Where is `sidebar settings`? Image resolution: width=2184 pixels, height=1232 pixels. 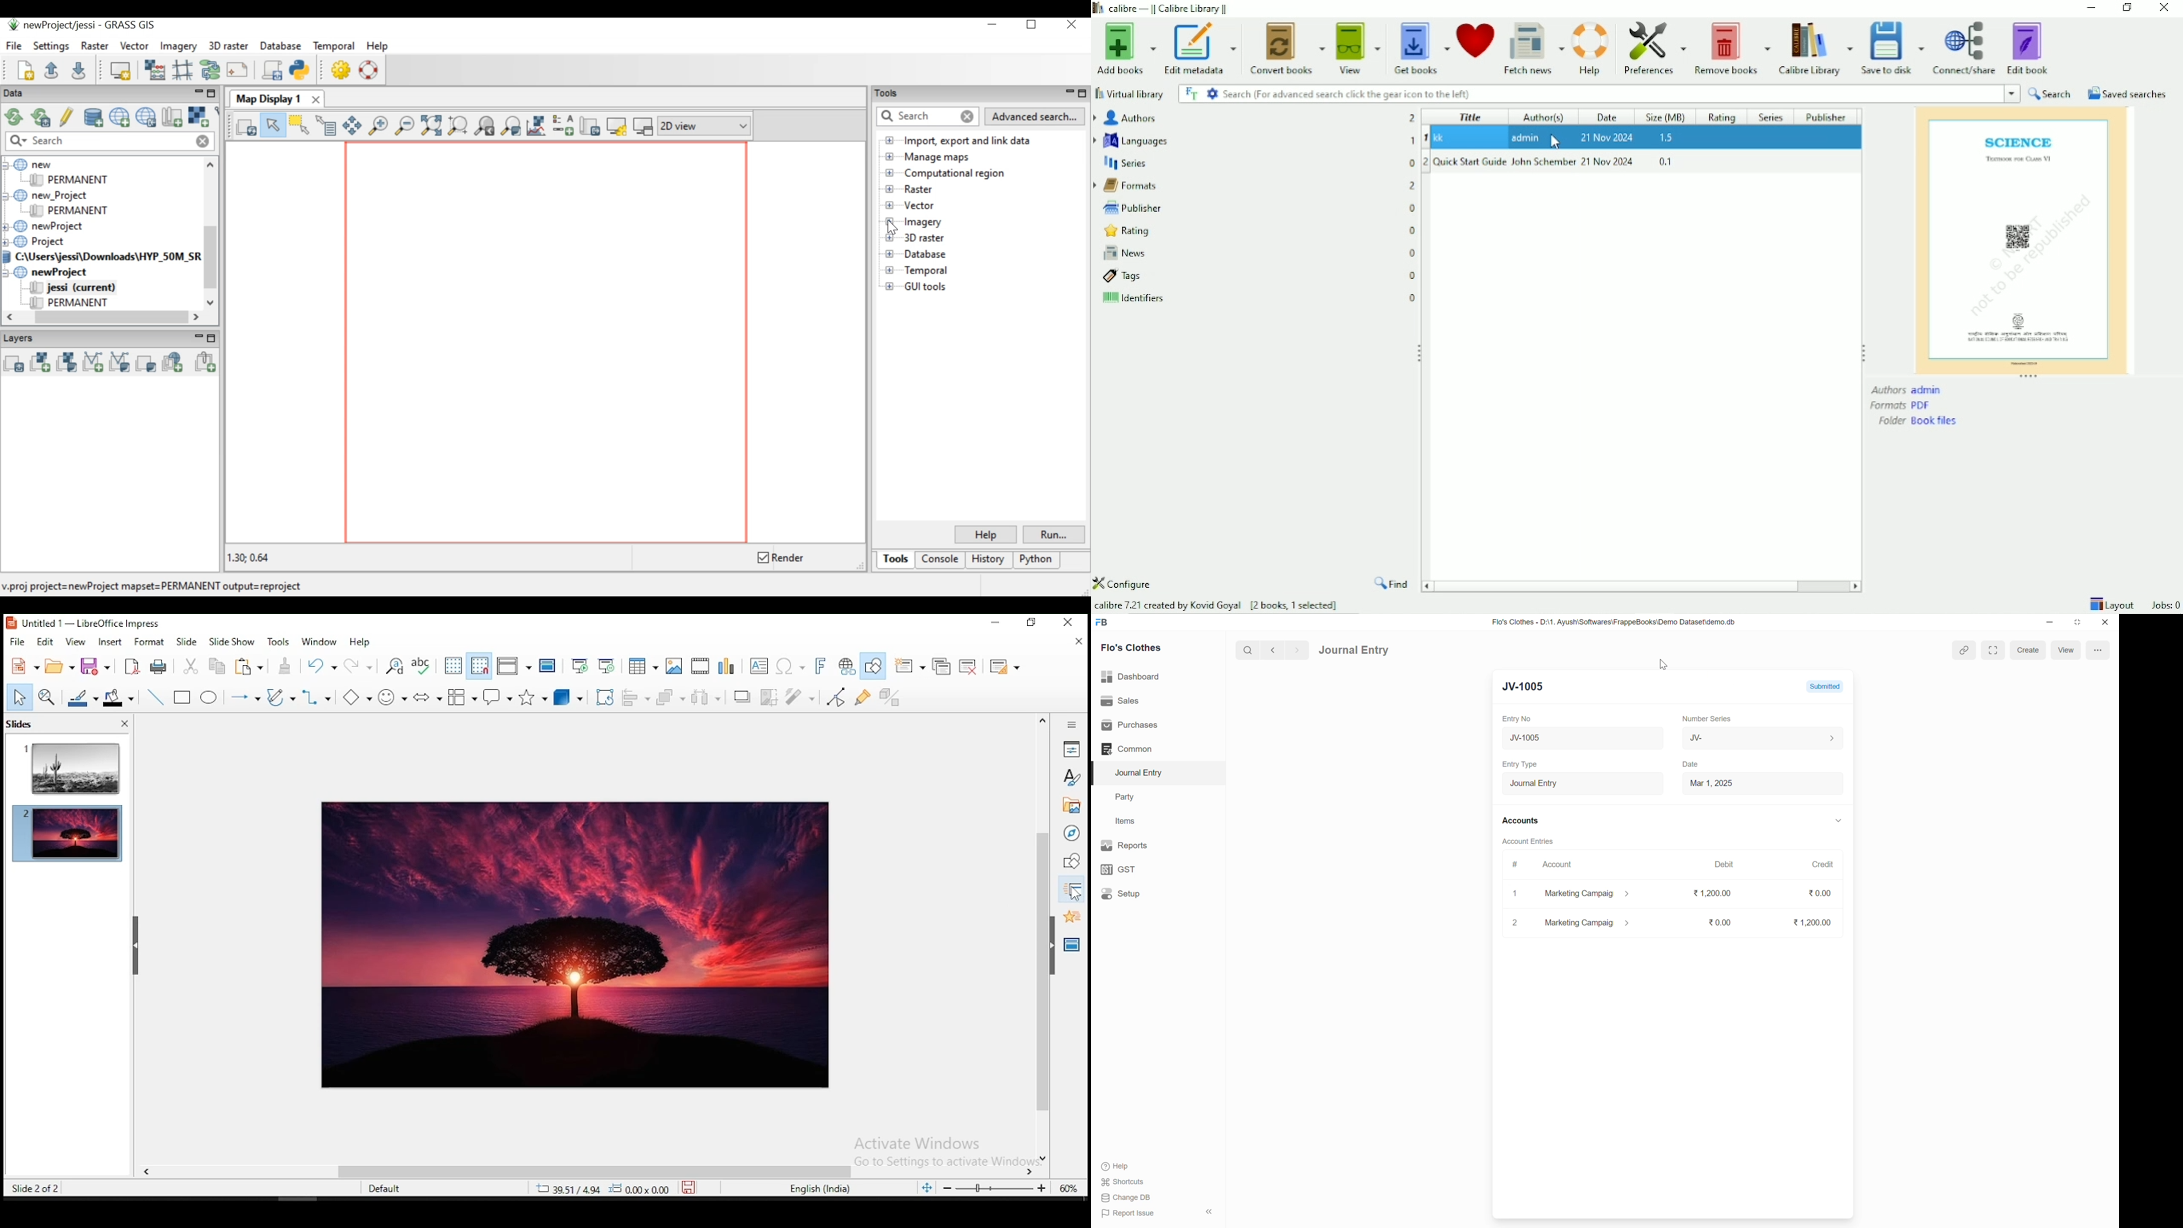 sidebar settings is located at coordinates (1070, 726).